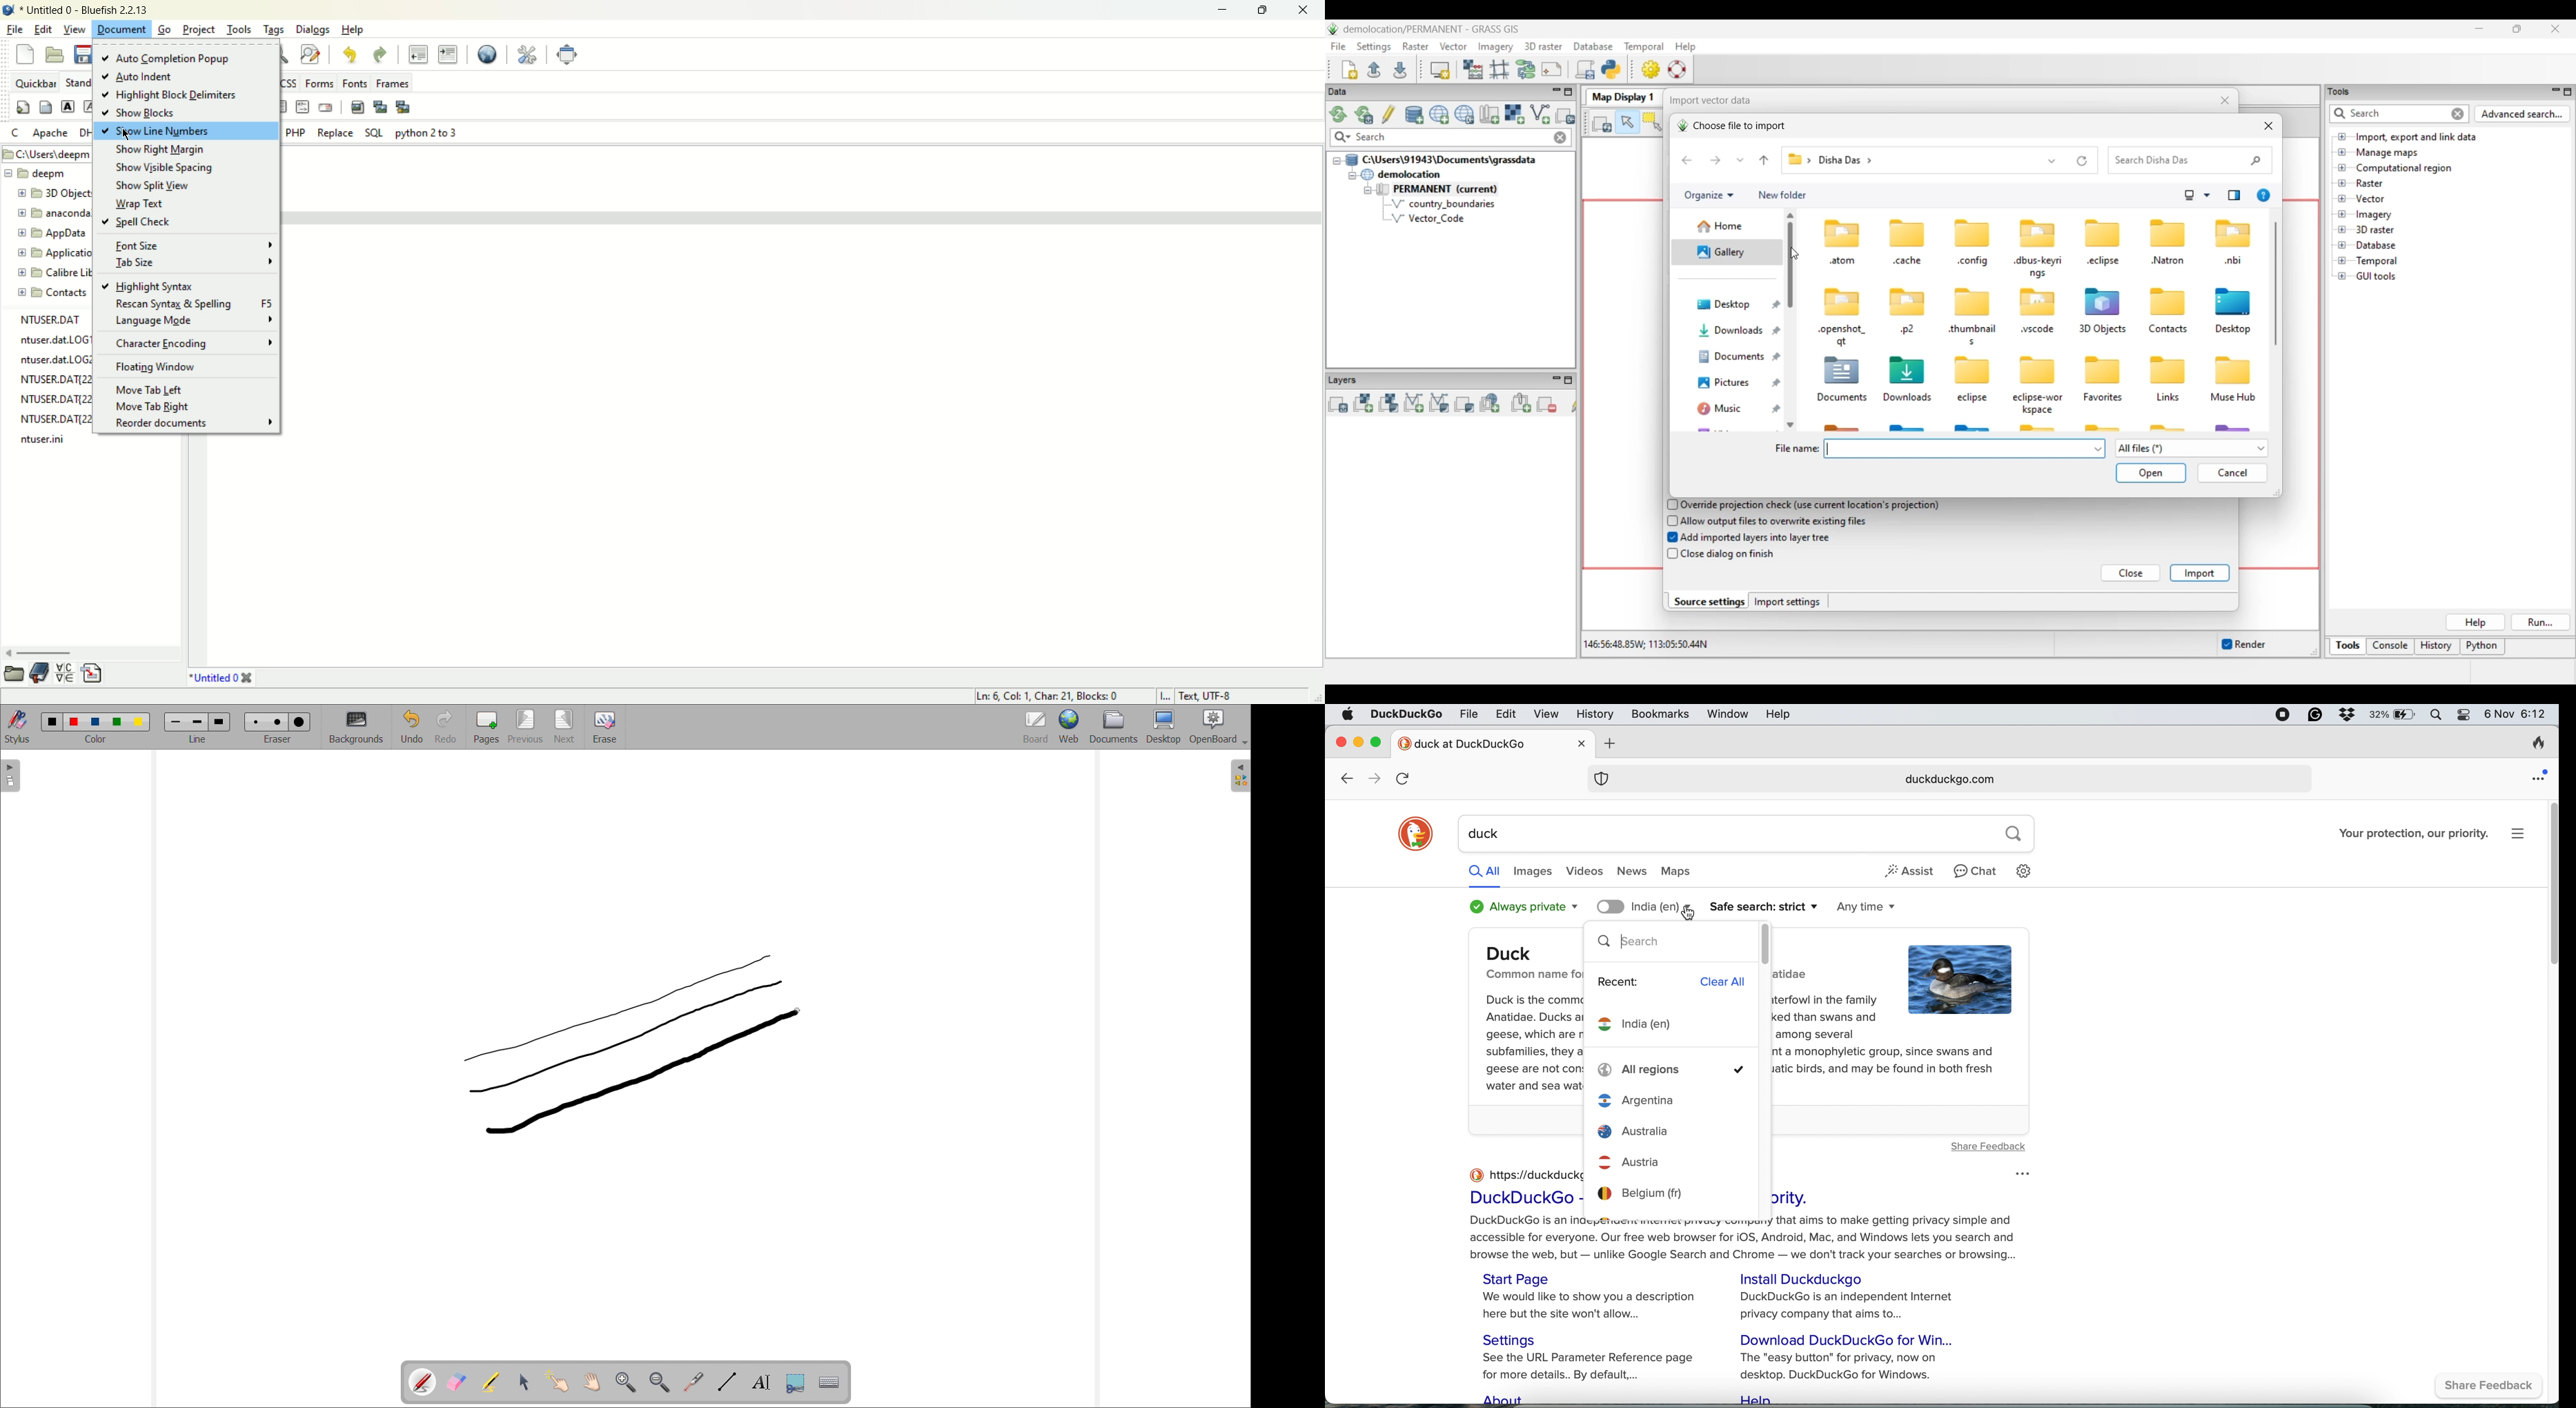 The image size is (2576, 1428). What do you see at coordinates (374, 133) in the screenshot?
I see `SQL` at bounding box center [374, 133].